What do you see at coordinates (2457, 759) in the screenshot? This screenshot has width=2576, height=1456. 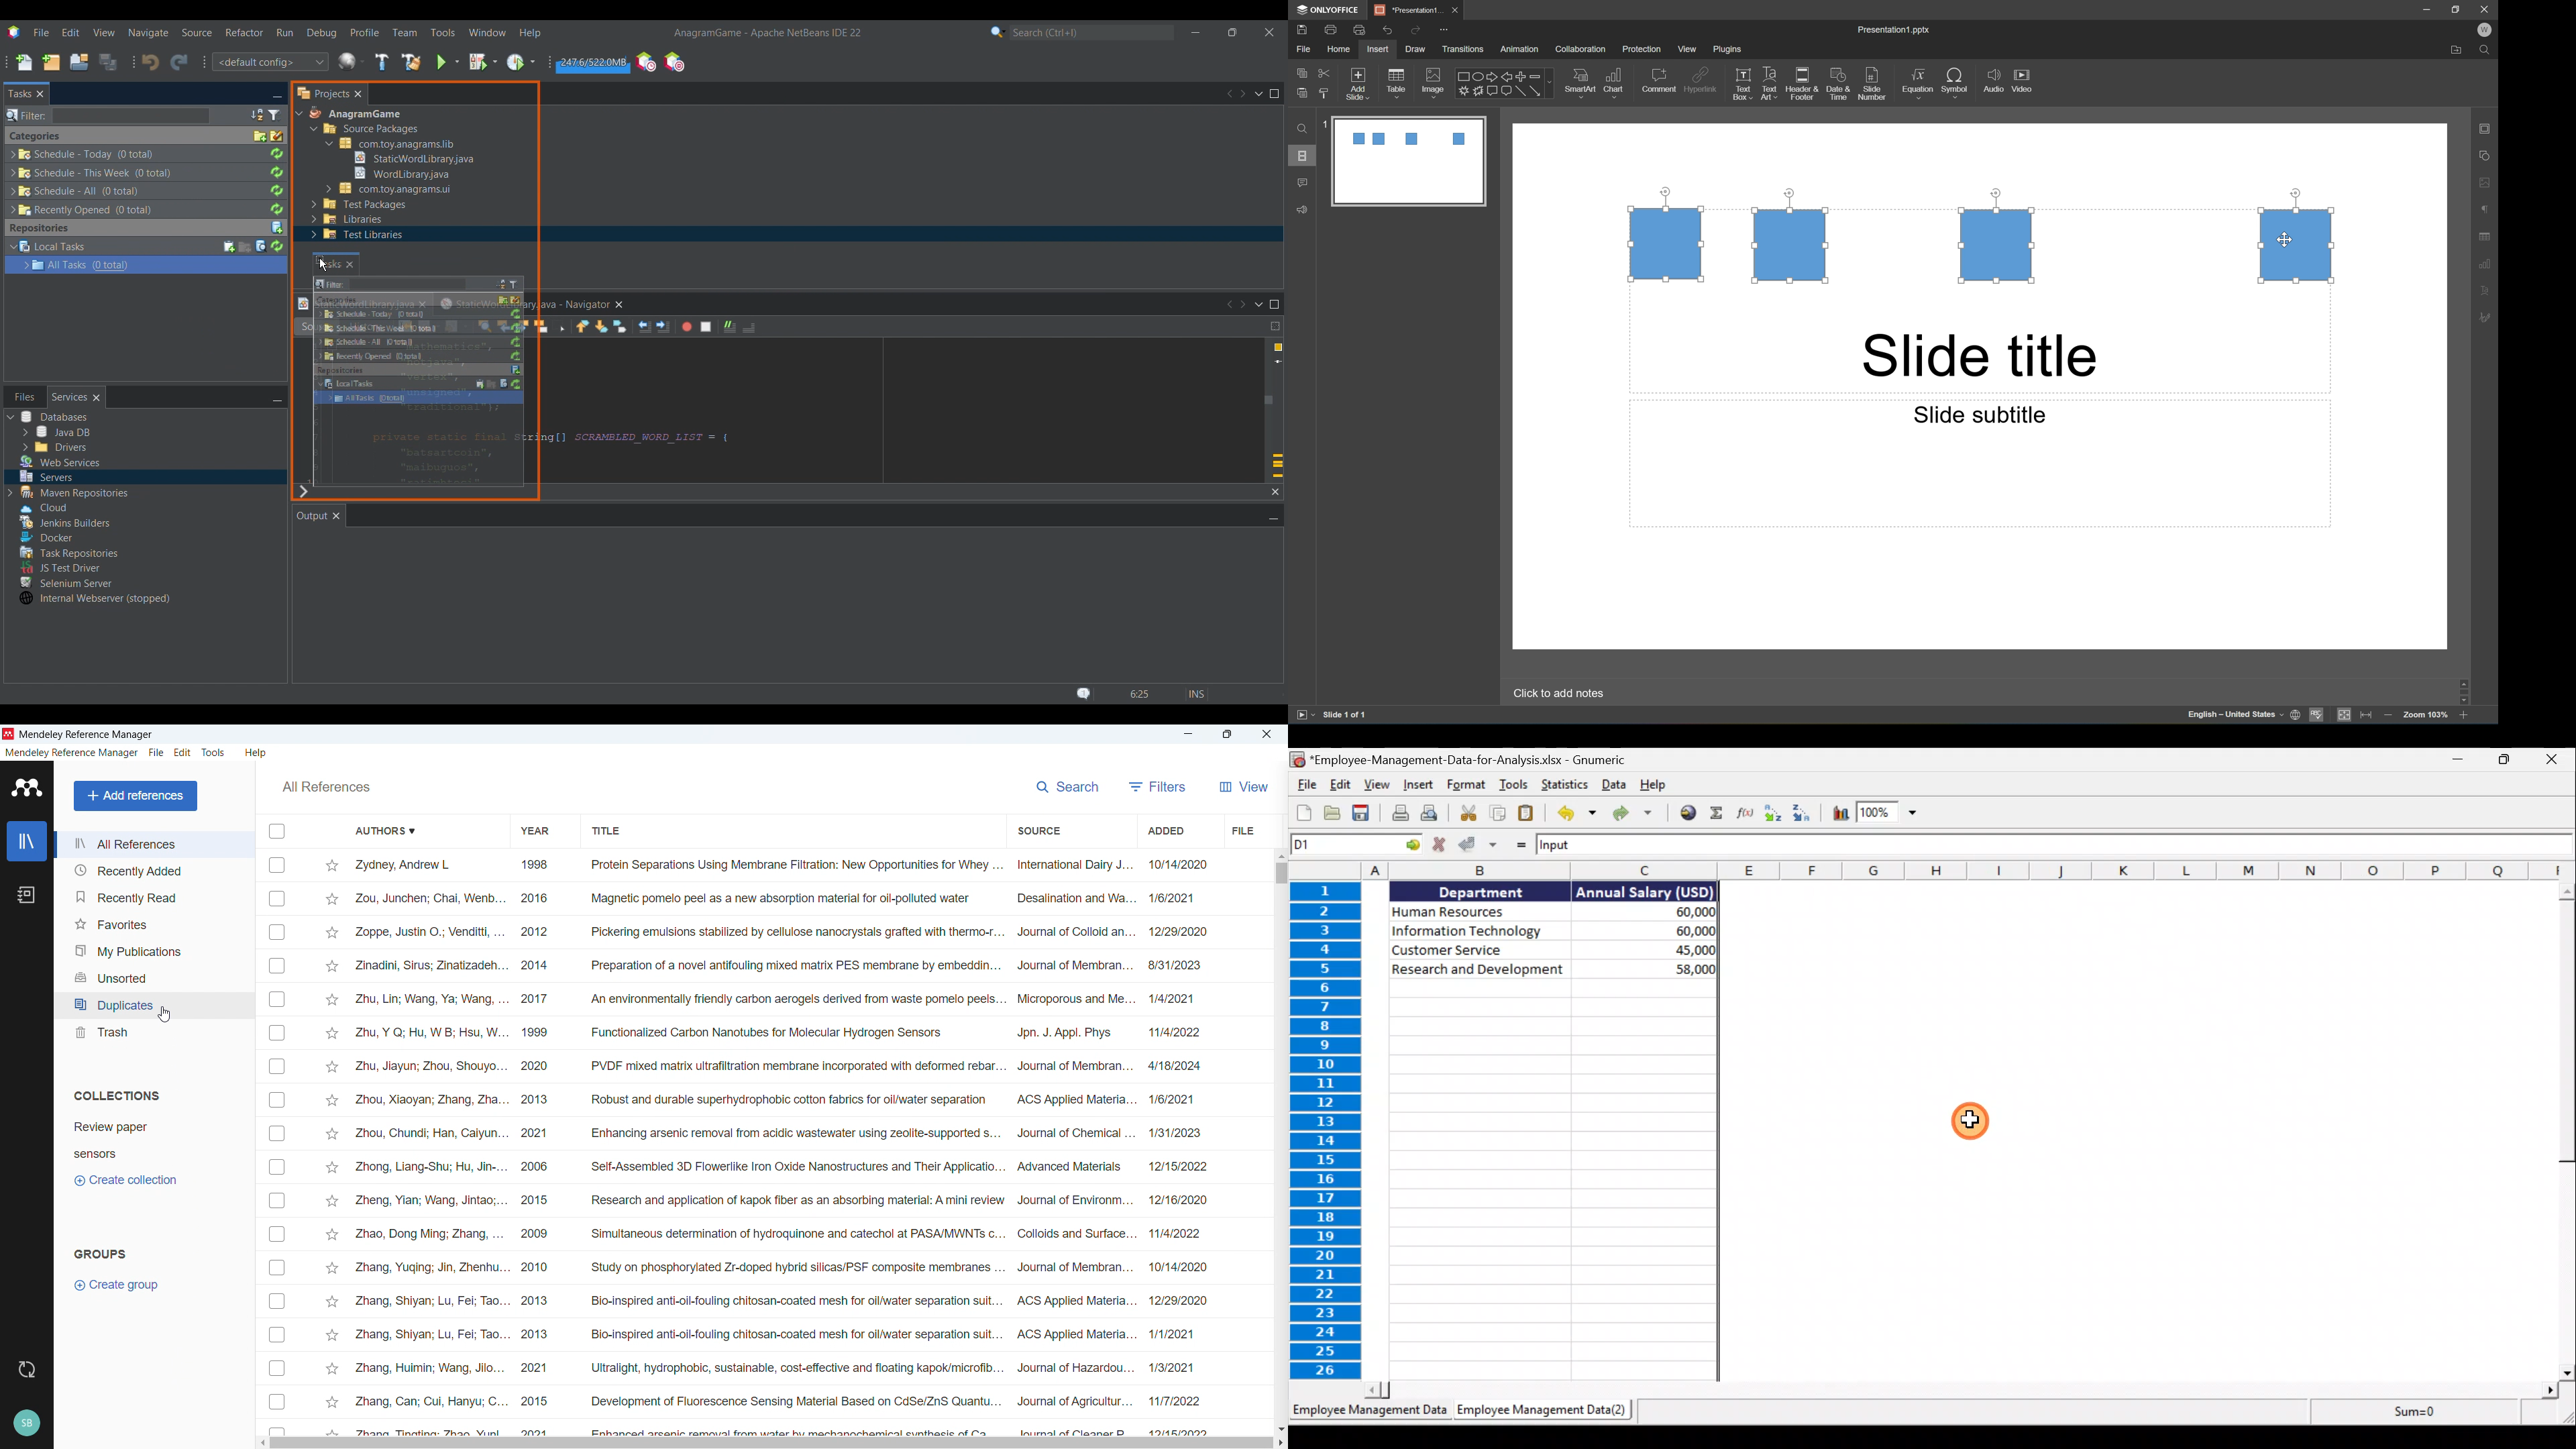 I see `Minimise` at bounding box center [2457, 759].